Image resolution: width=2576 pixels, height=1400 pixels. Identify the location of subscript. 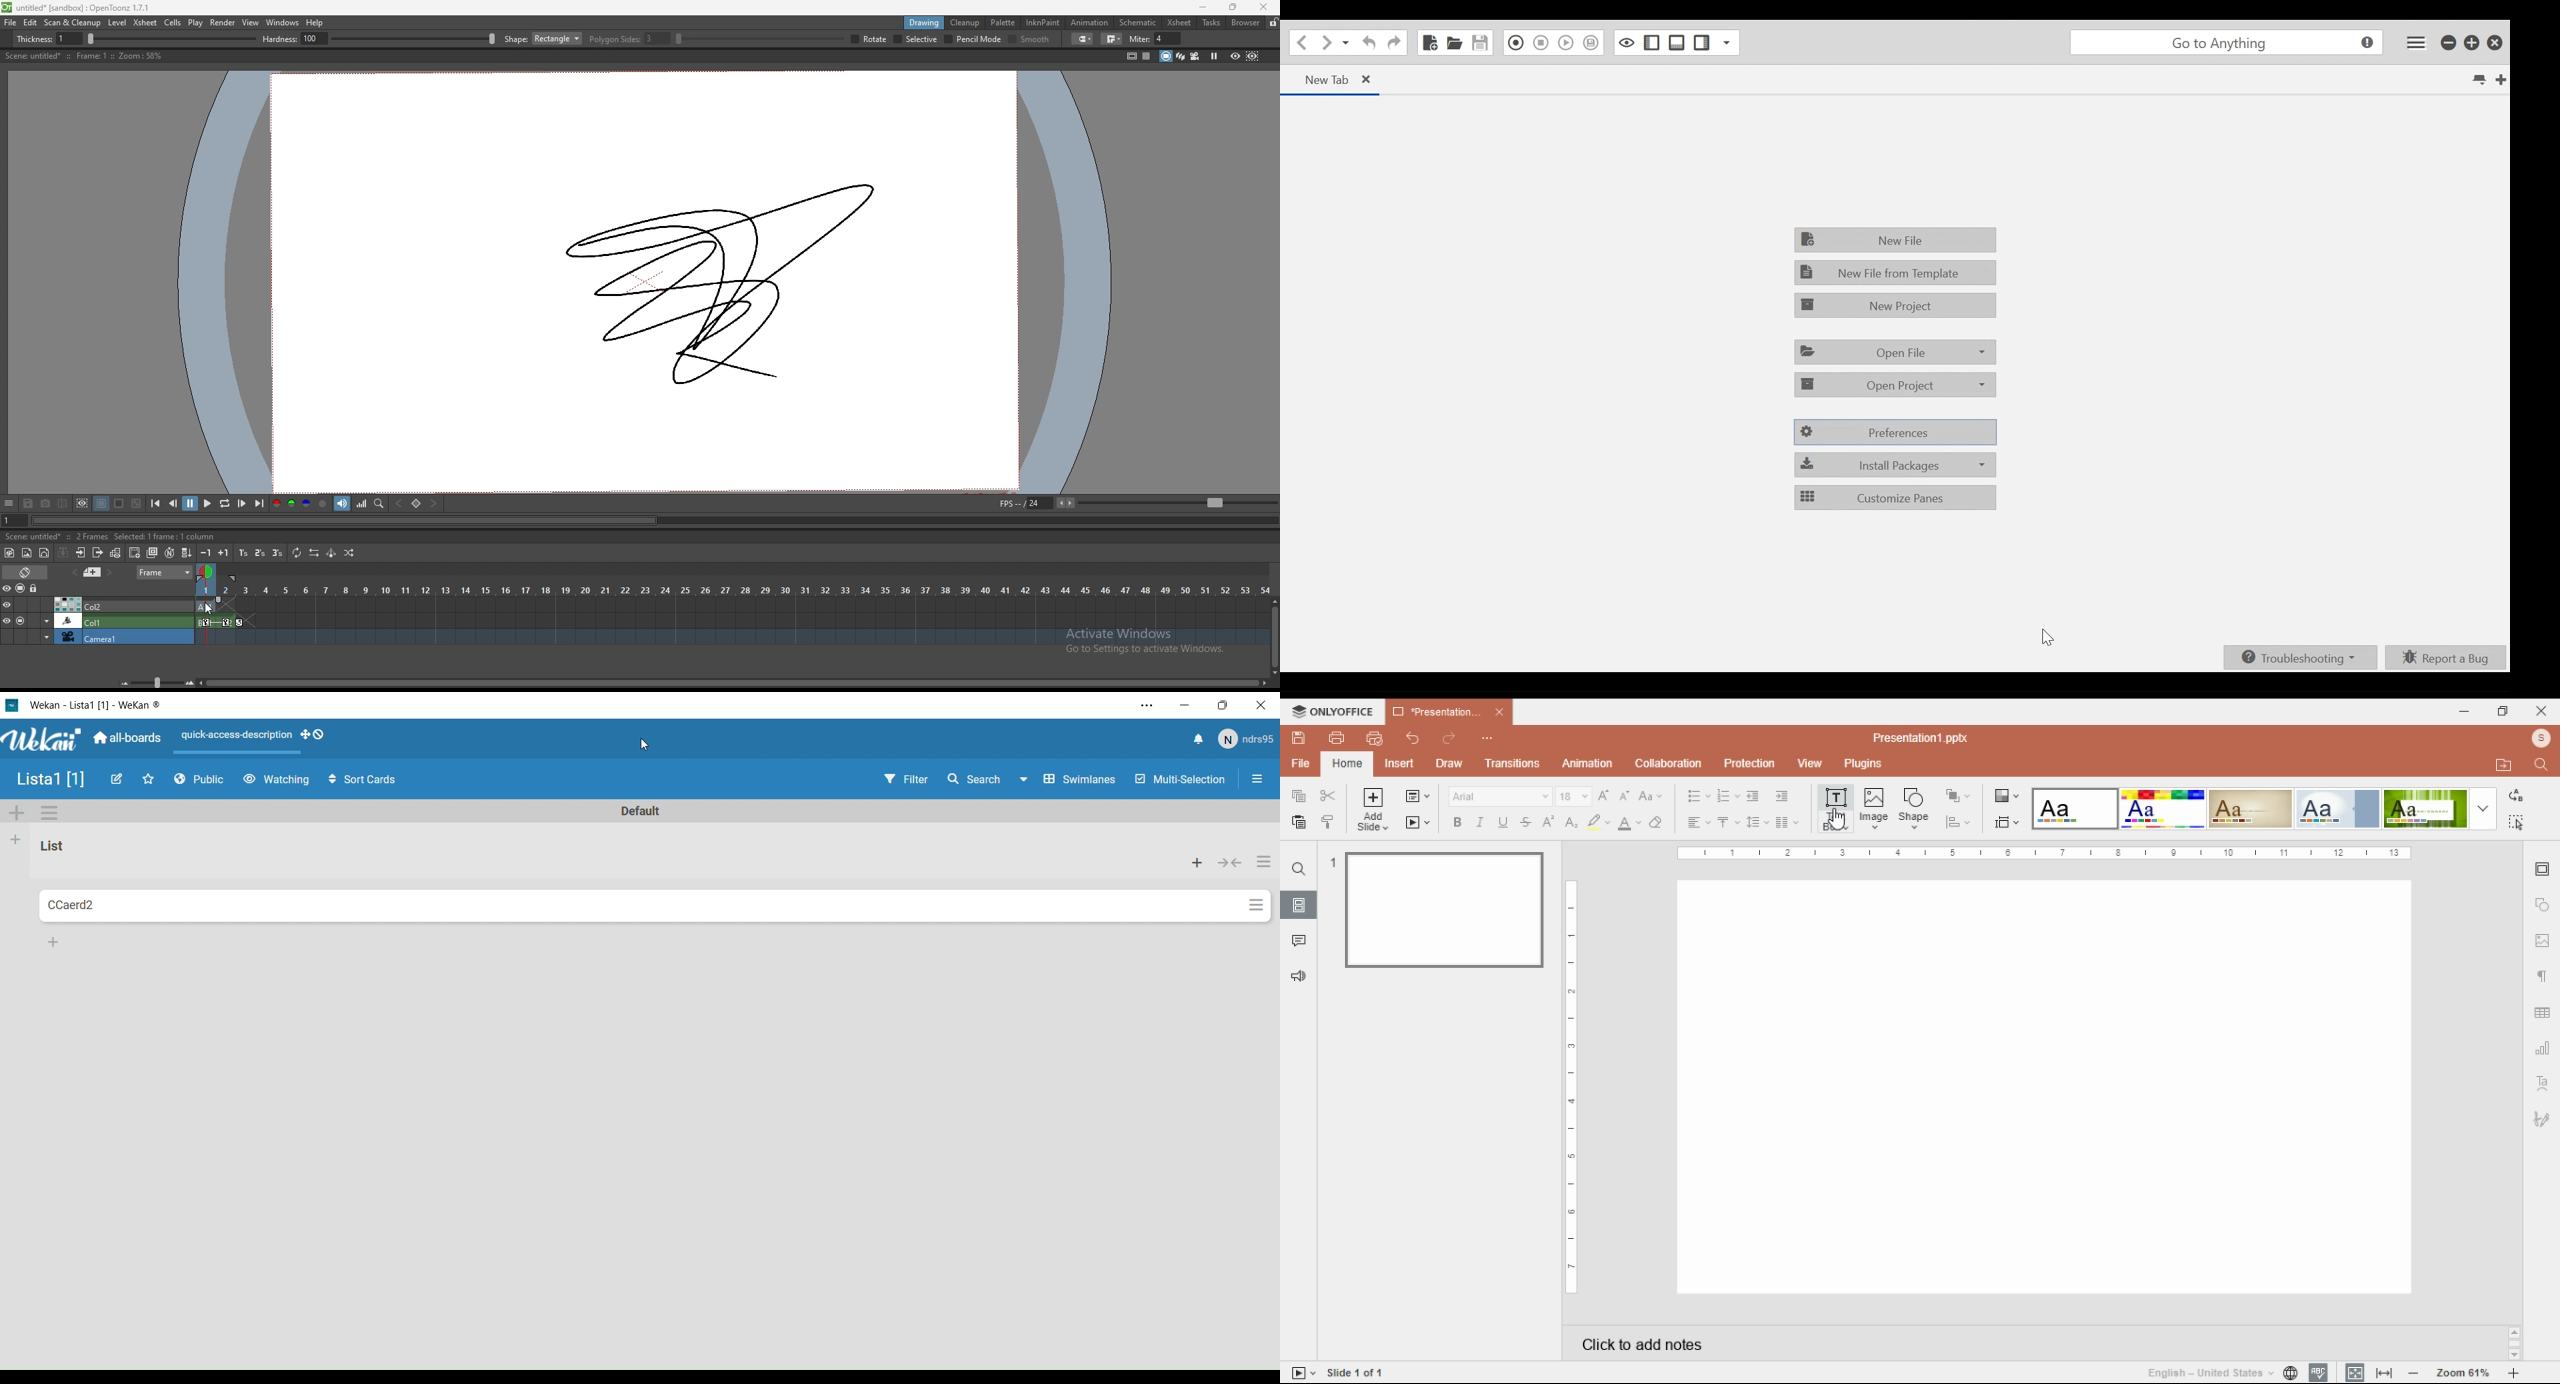
(1571, 823).